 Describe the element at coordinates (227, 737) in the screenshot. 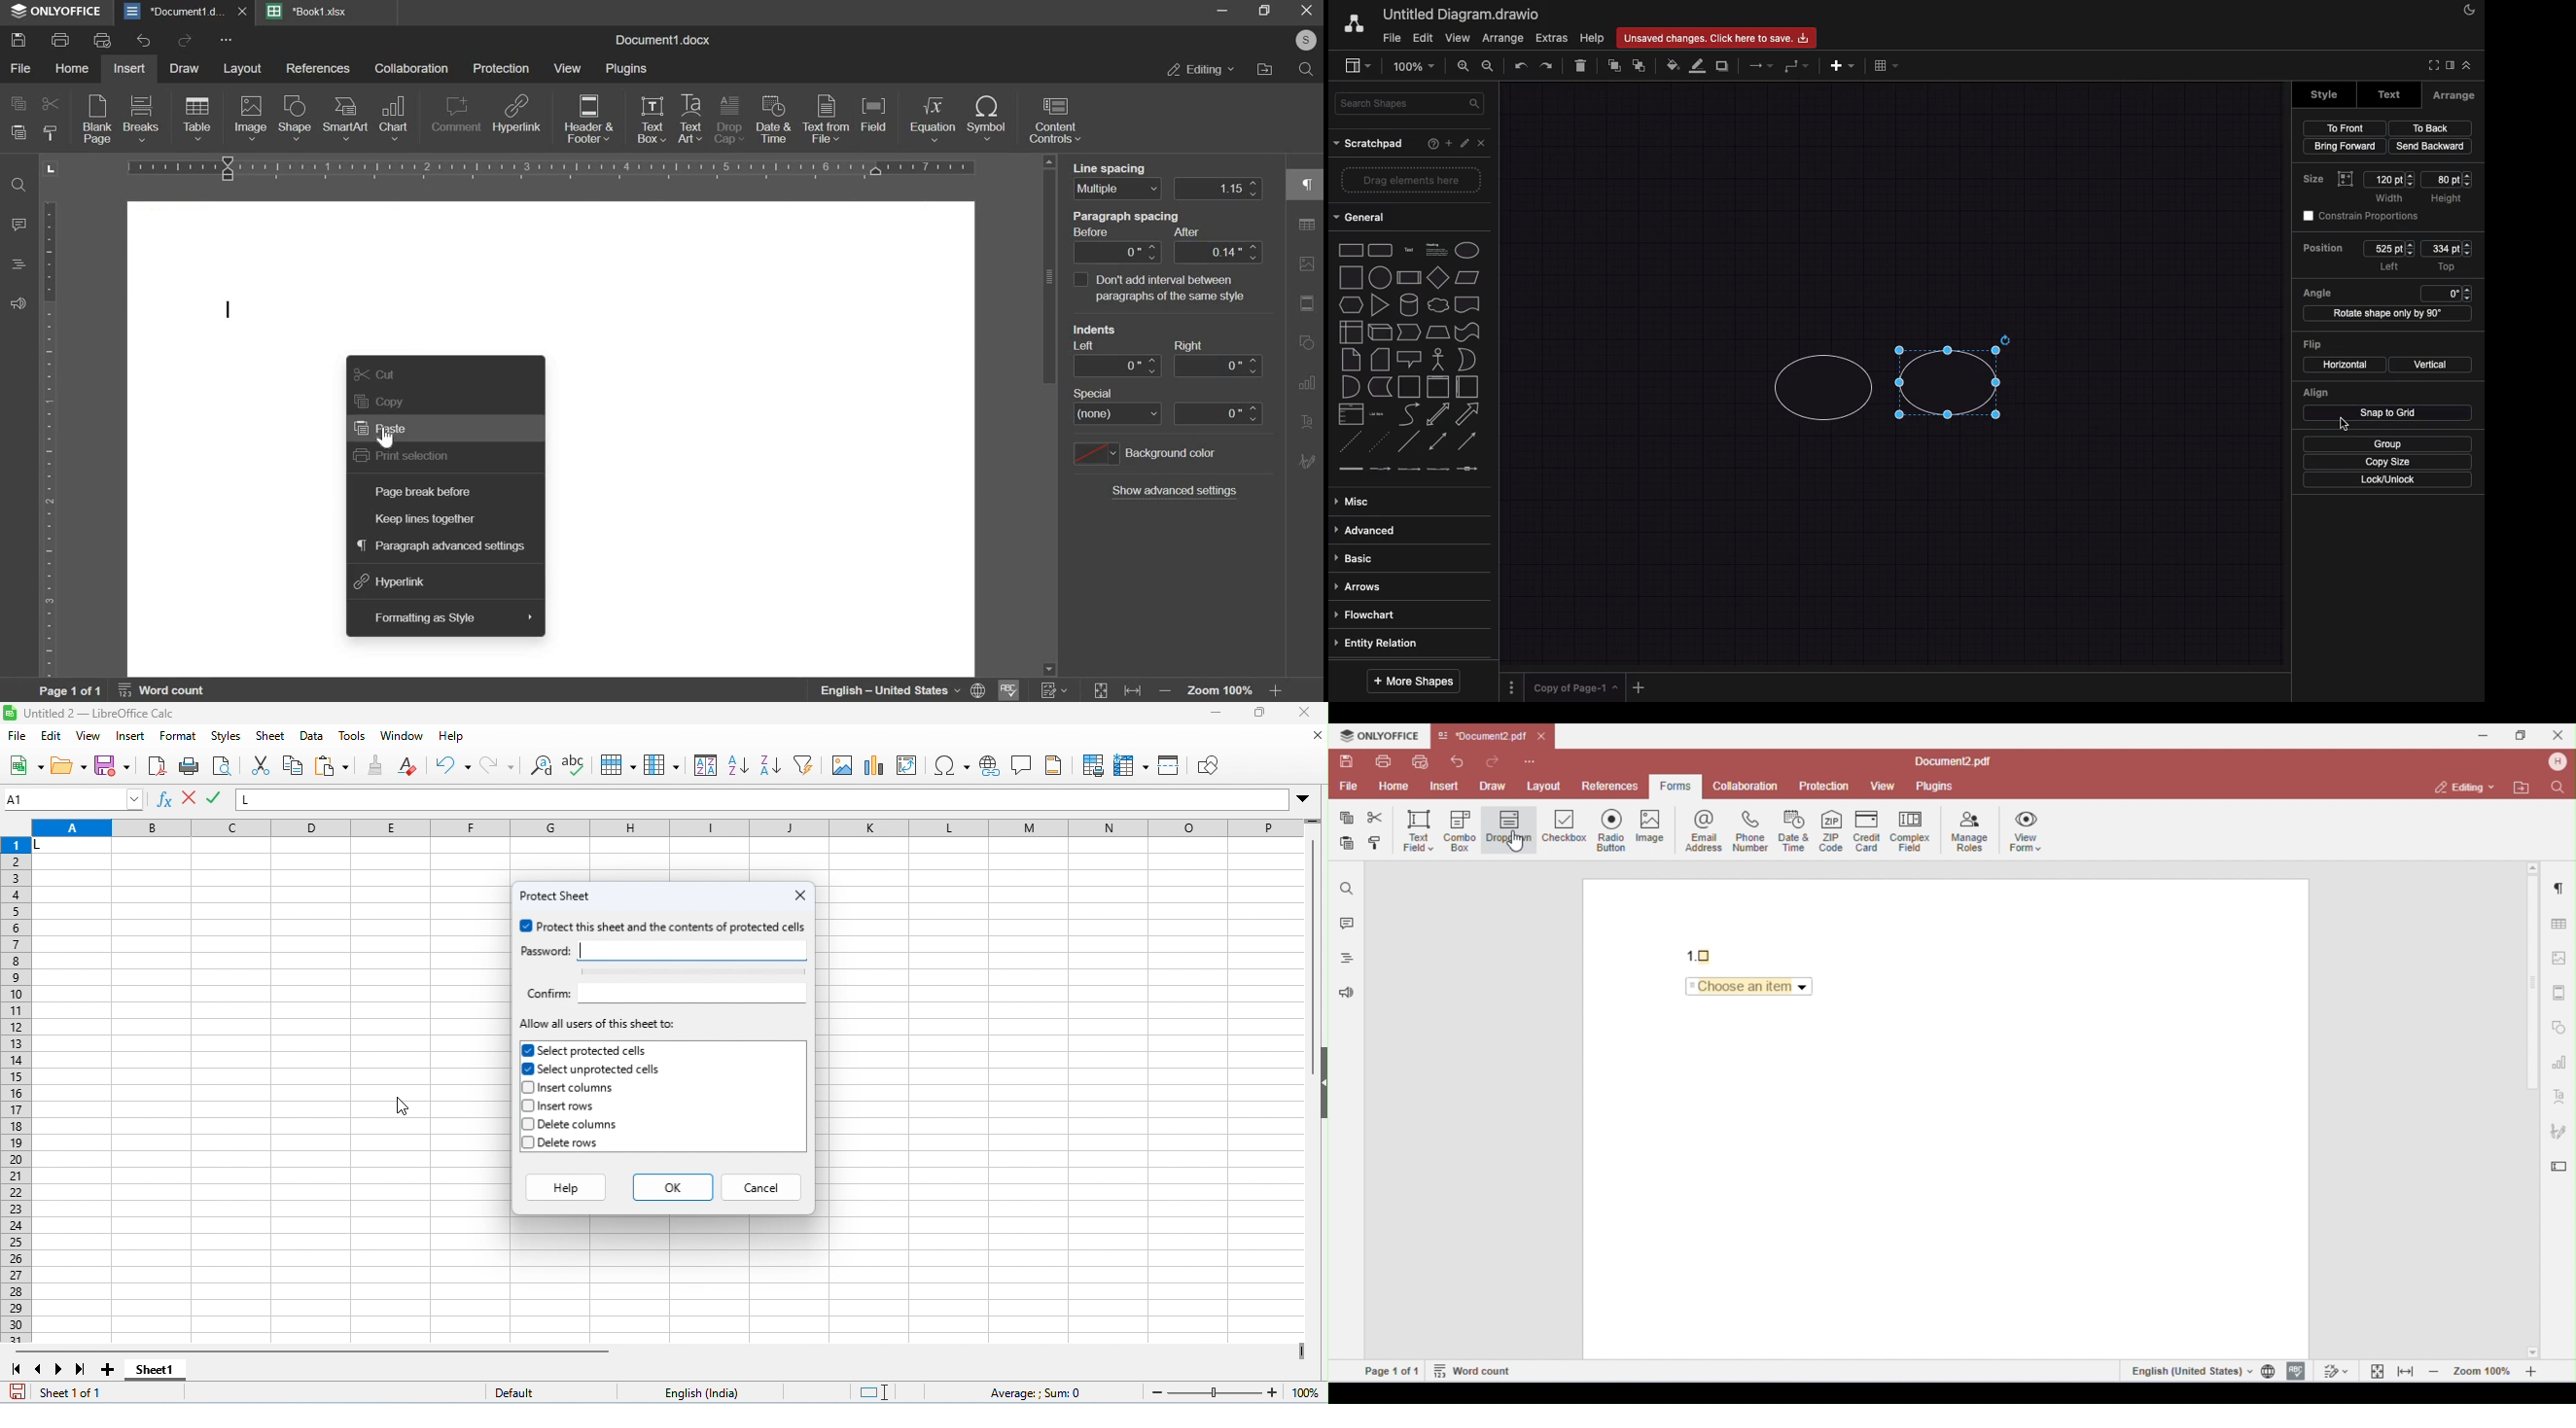

I see `styles` at that location.